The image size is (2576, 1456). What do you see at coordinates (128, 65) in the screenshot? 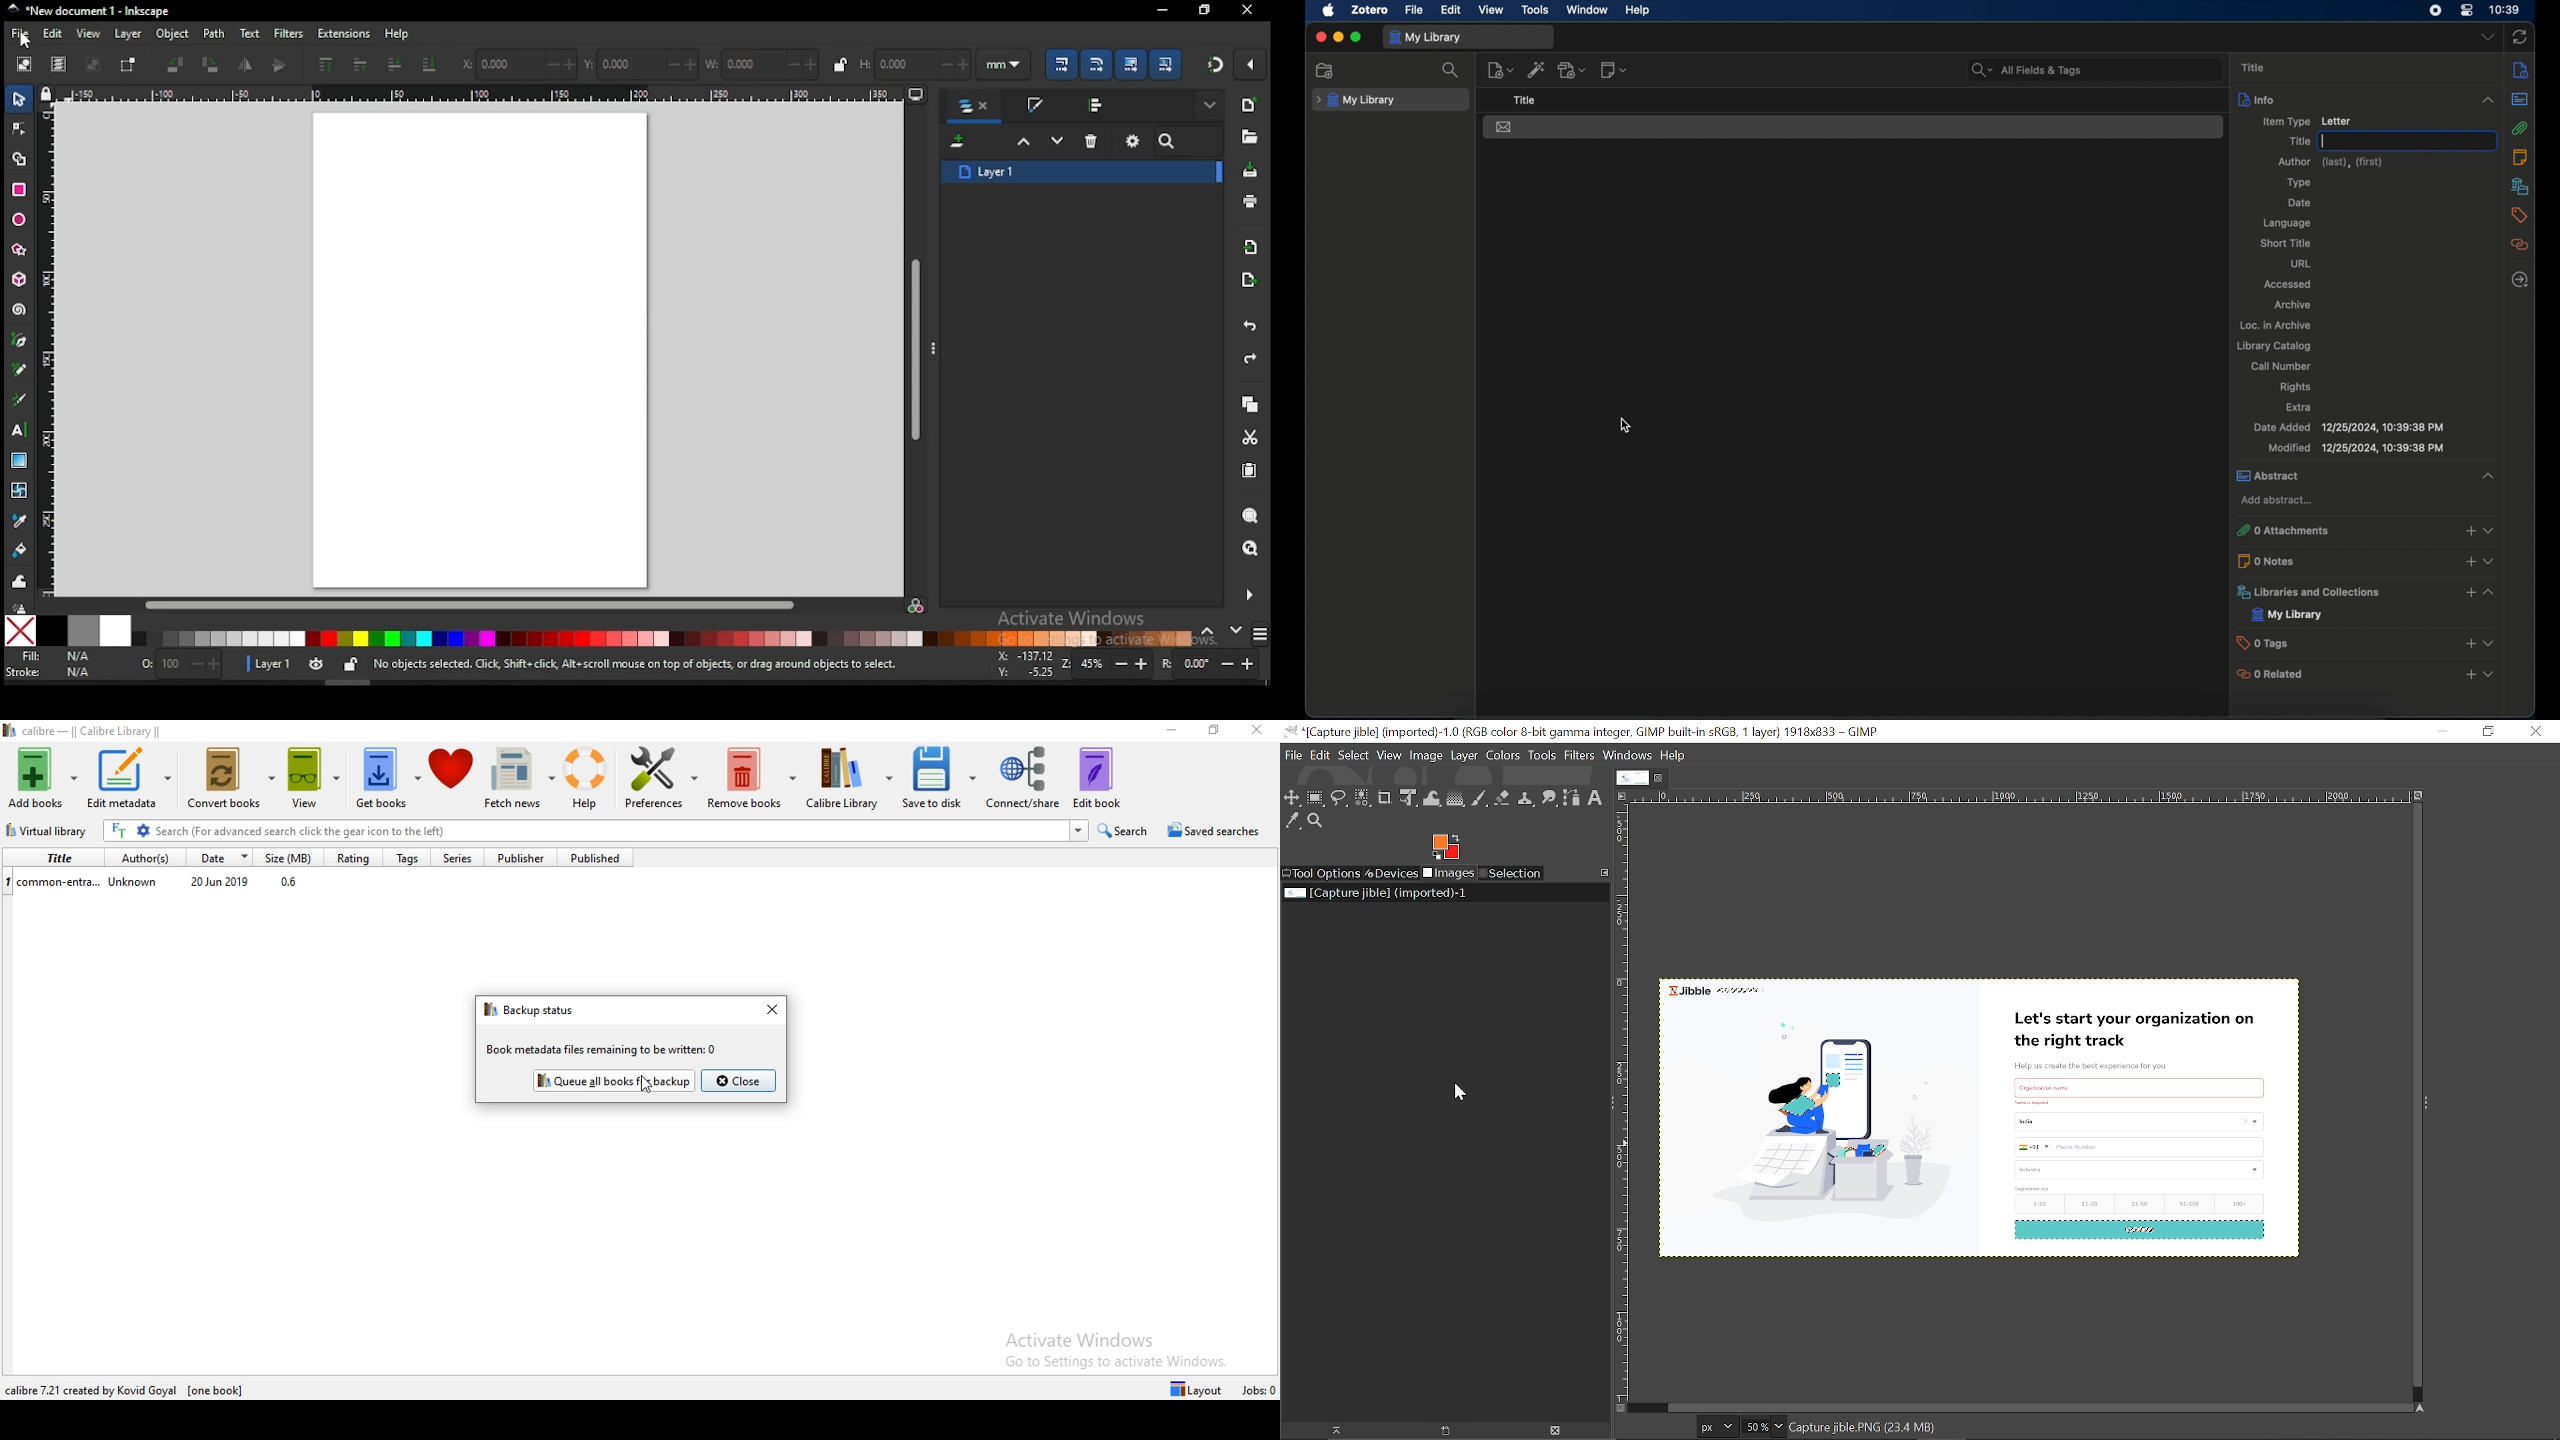
I see `toggle selection box to select all touched objects` at bounding box center [128, 65].